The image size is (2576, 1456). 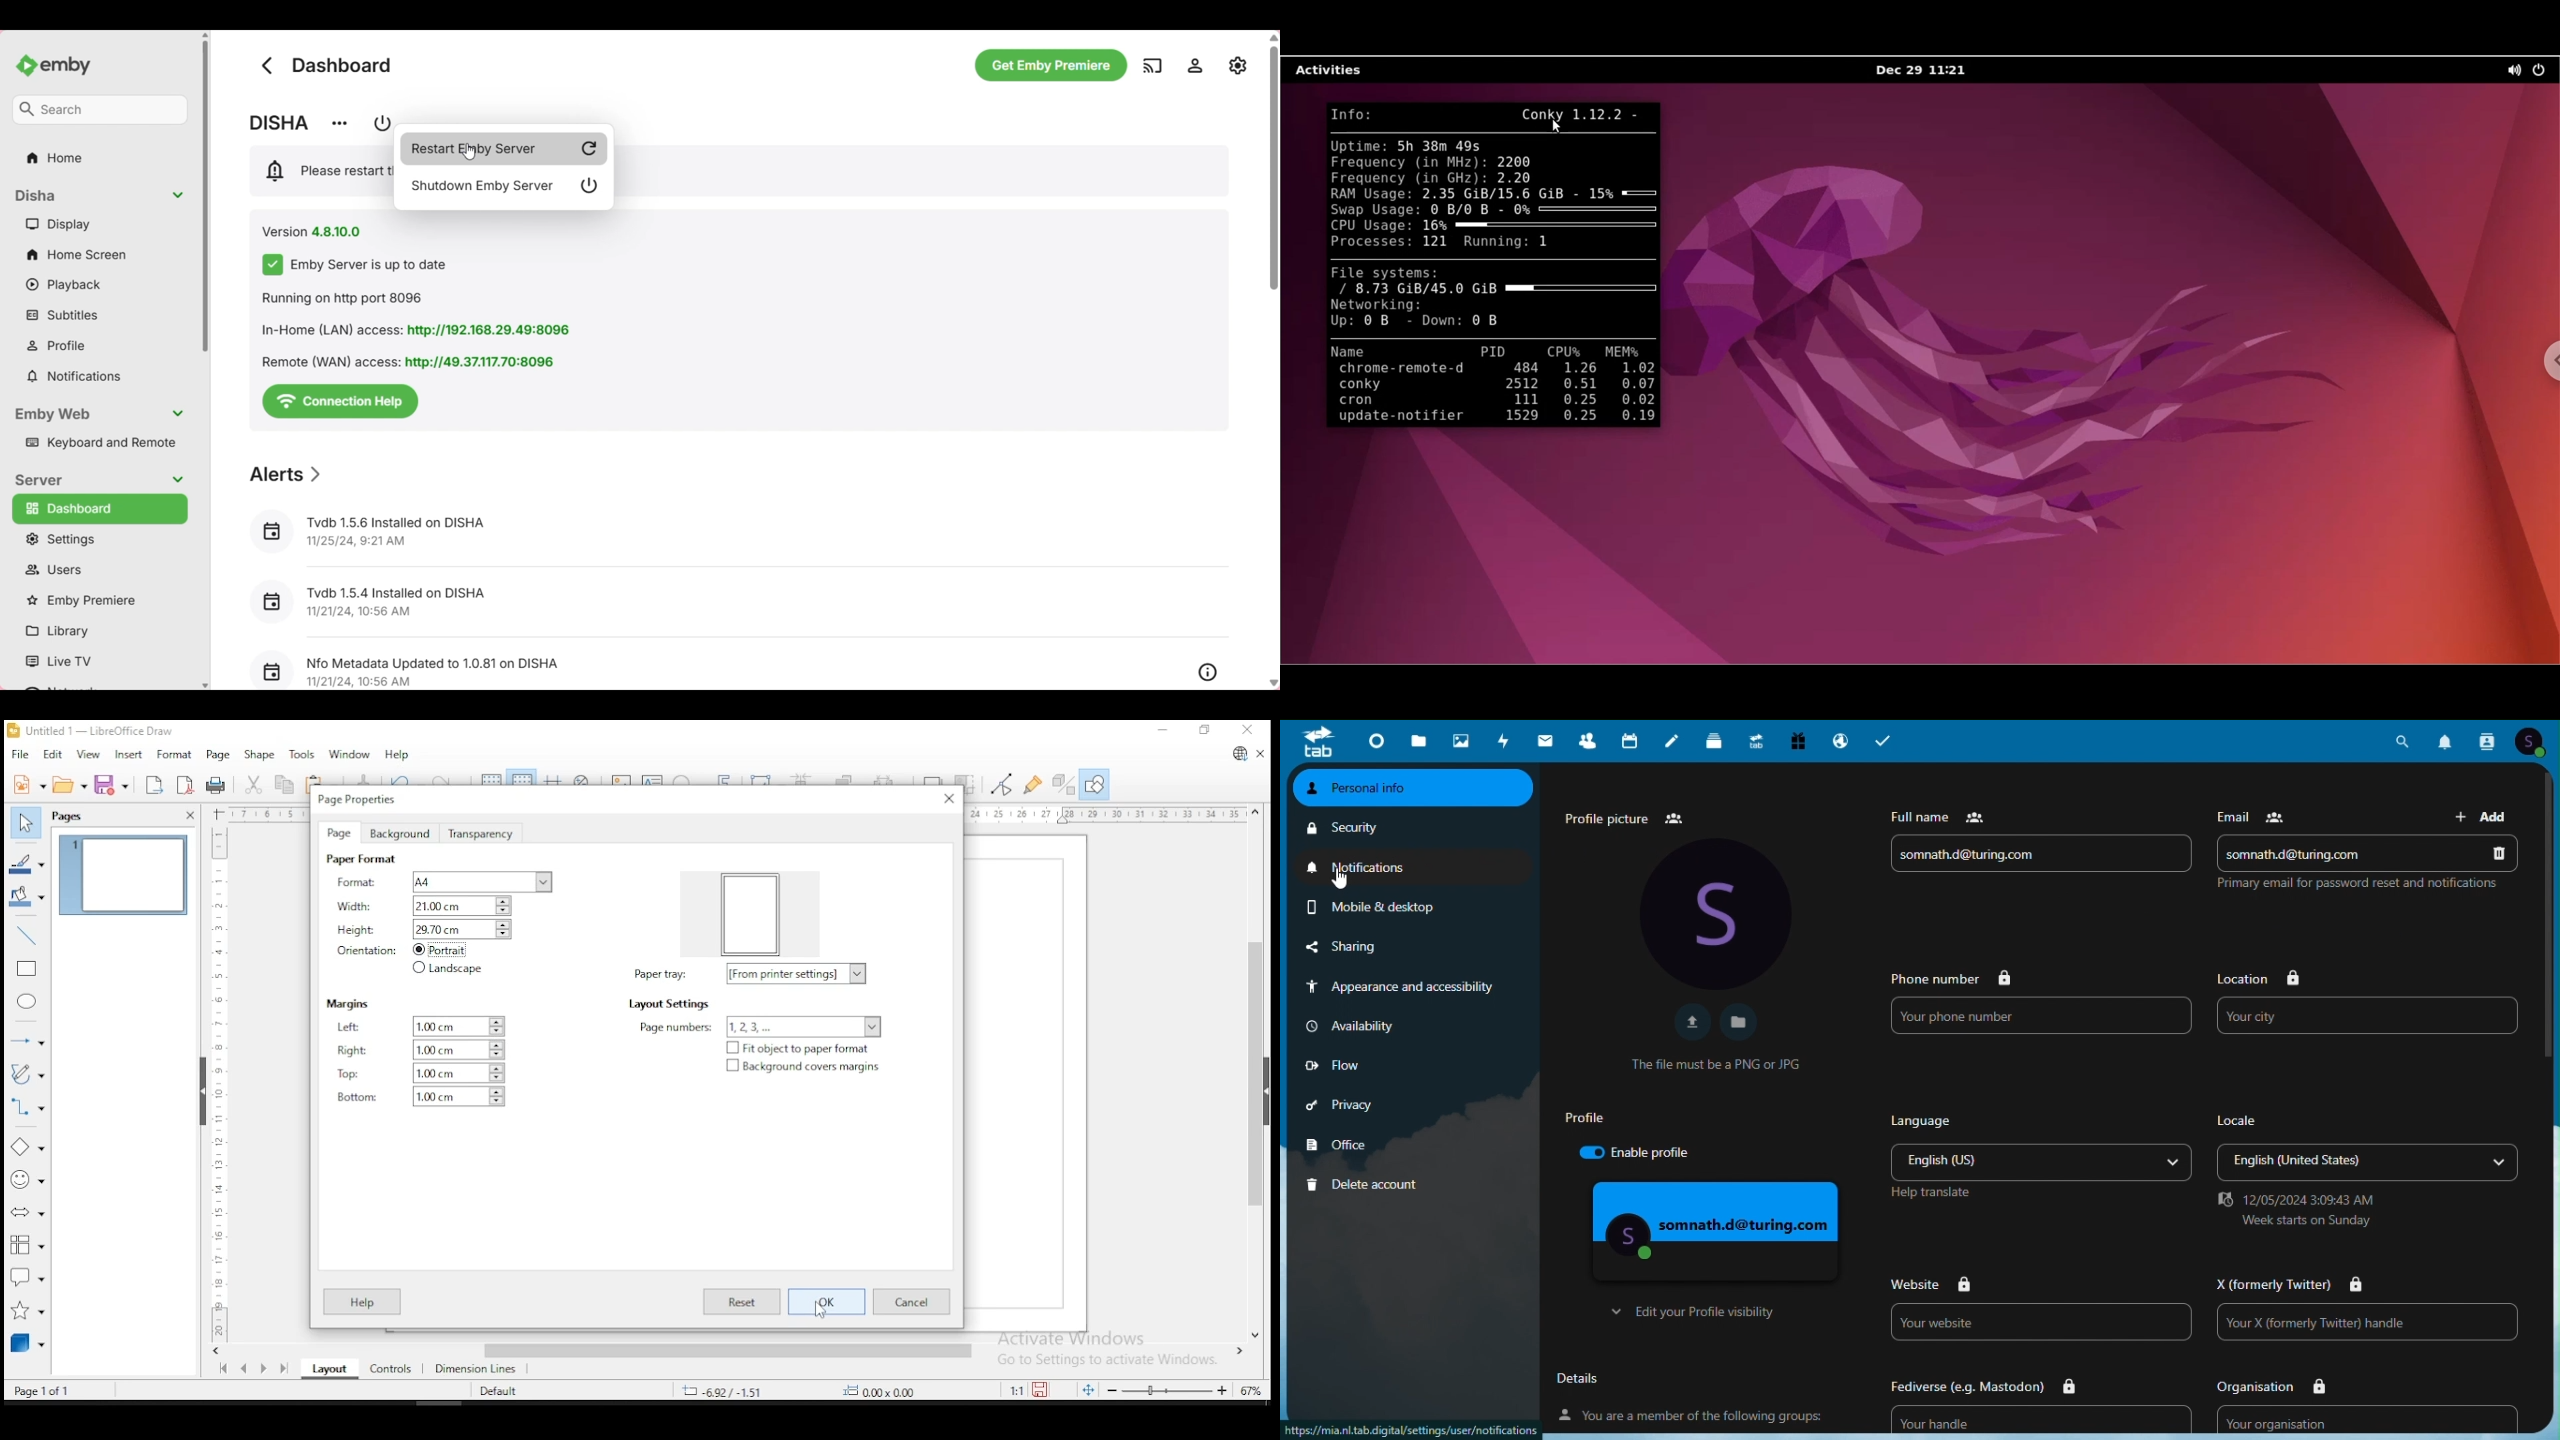 I want to click on save, so click(x=1045, y=1389).